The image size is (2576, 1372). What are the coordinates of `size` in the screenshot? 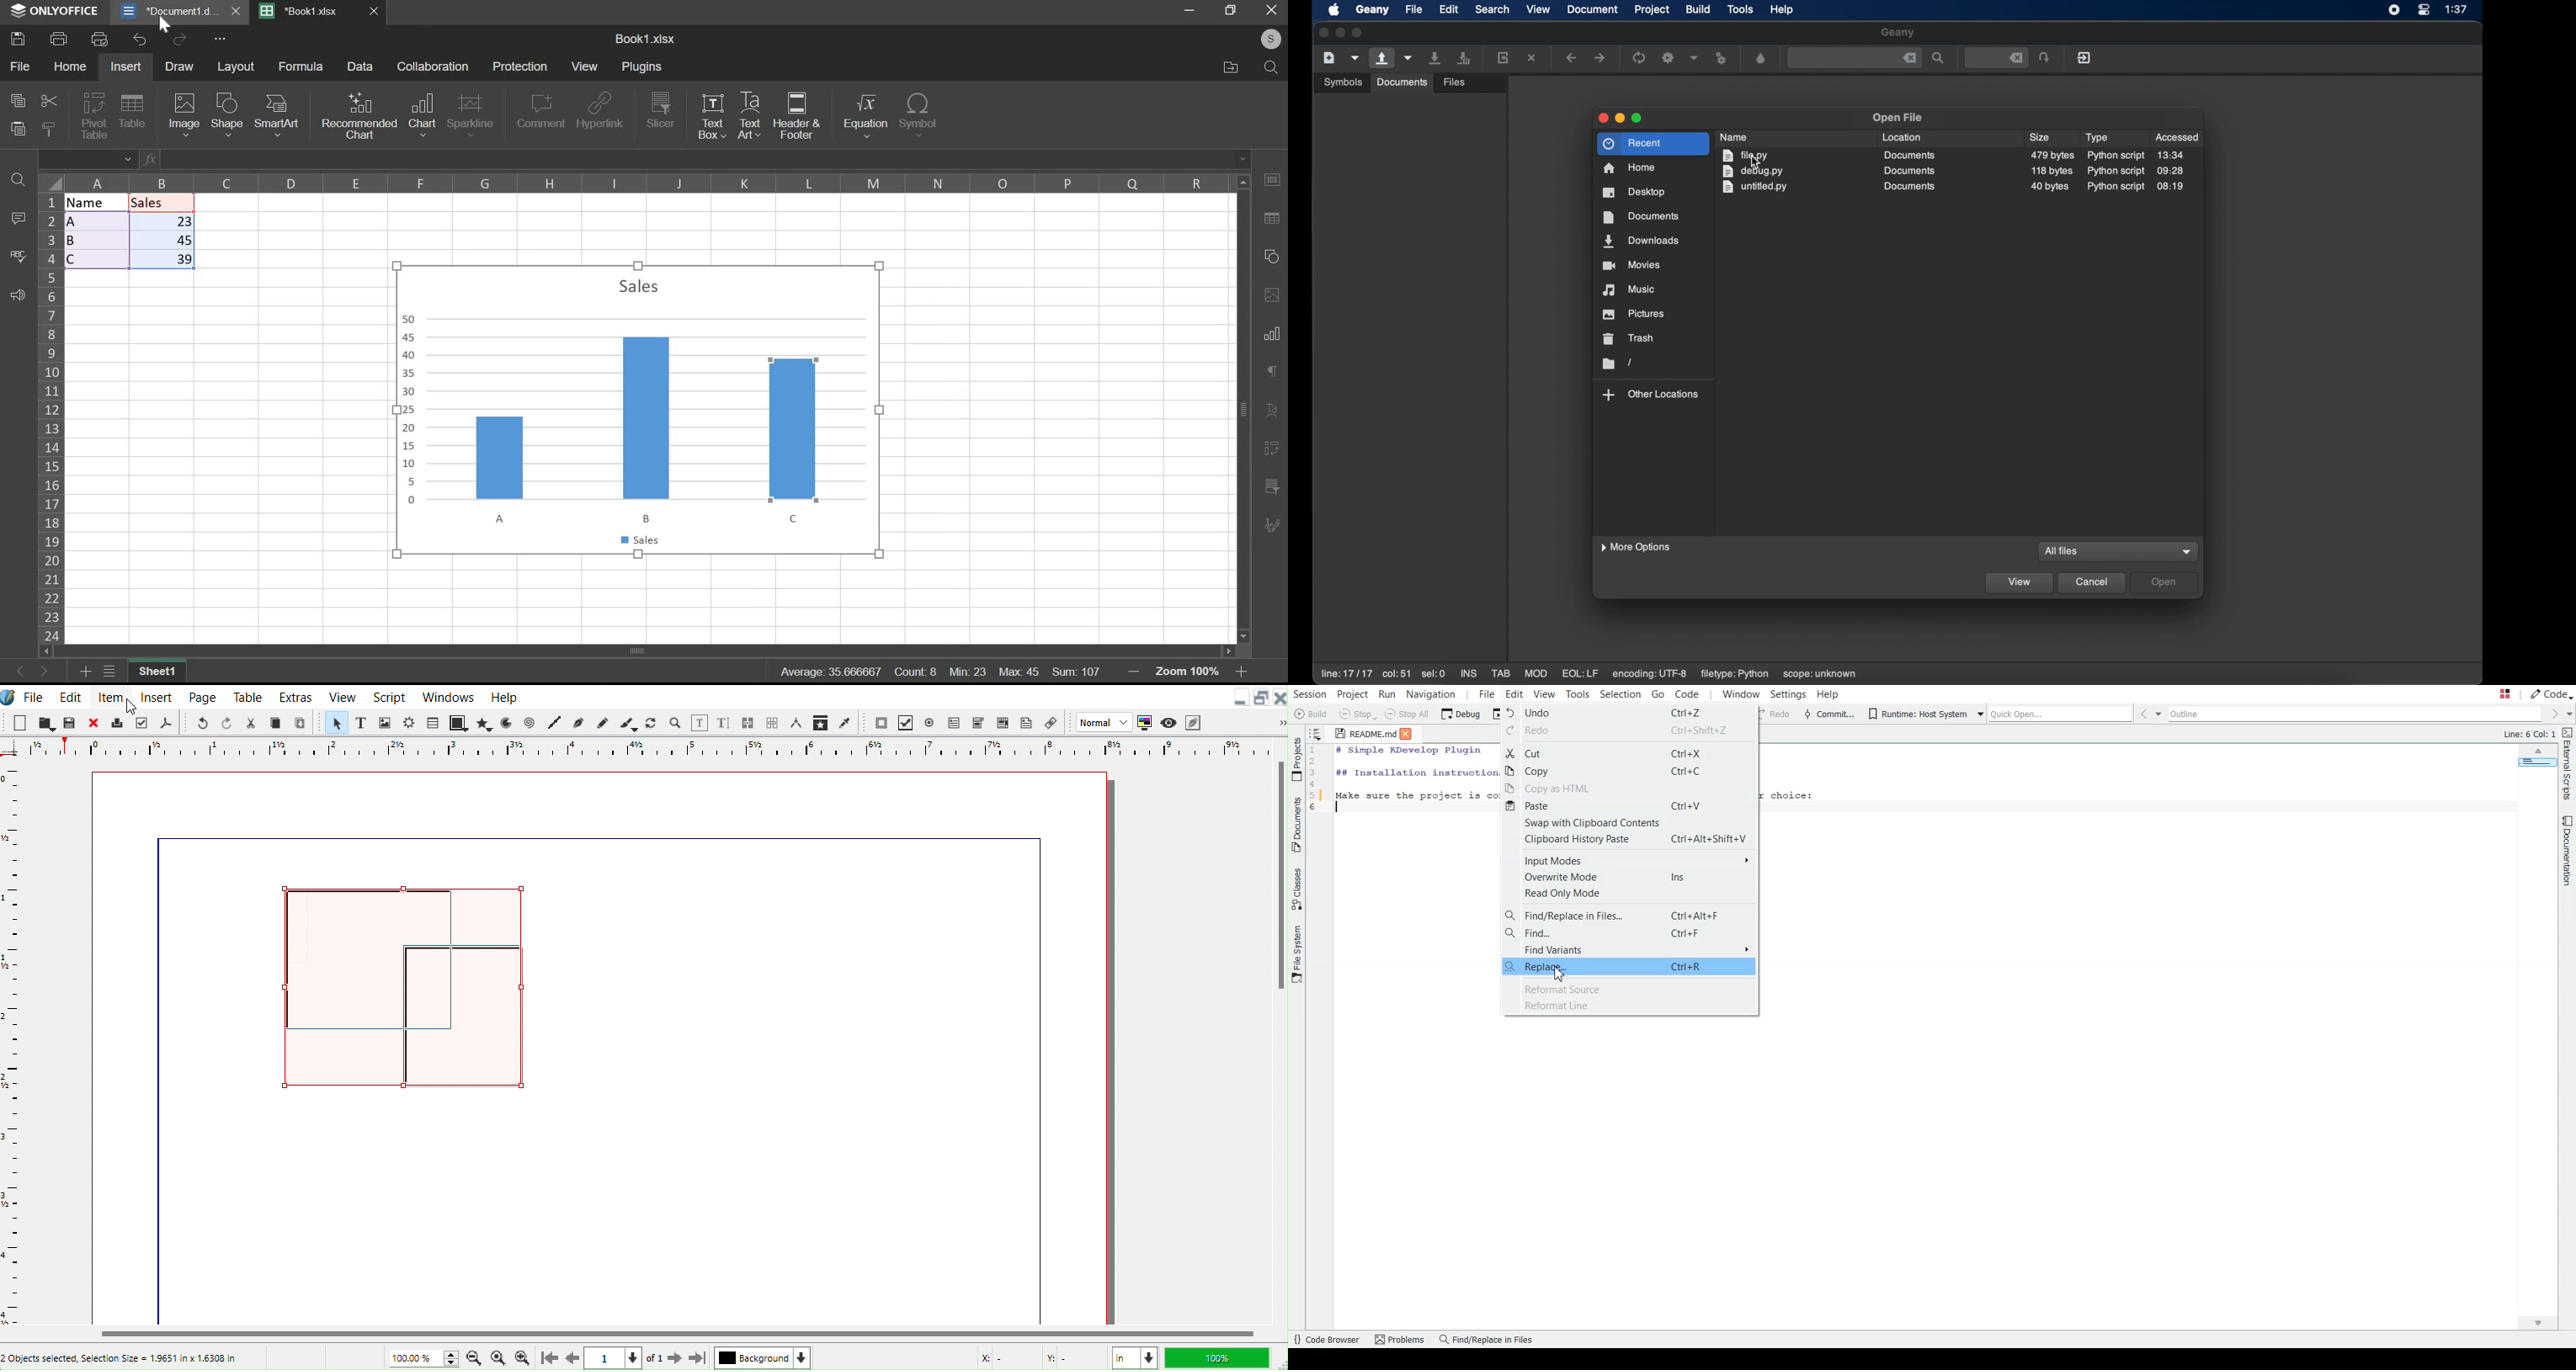 It's located at (2053, 155).